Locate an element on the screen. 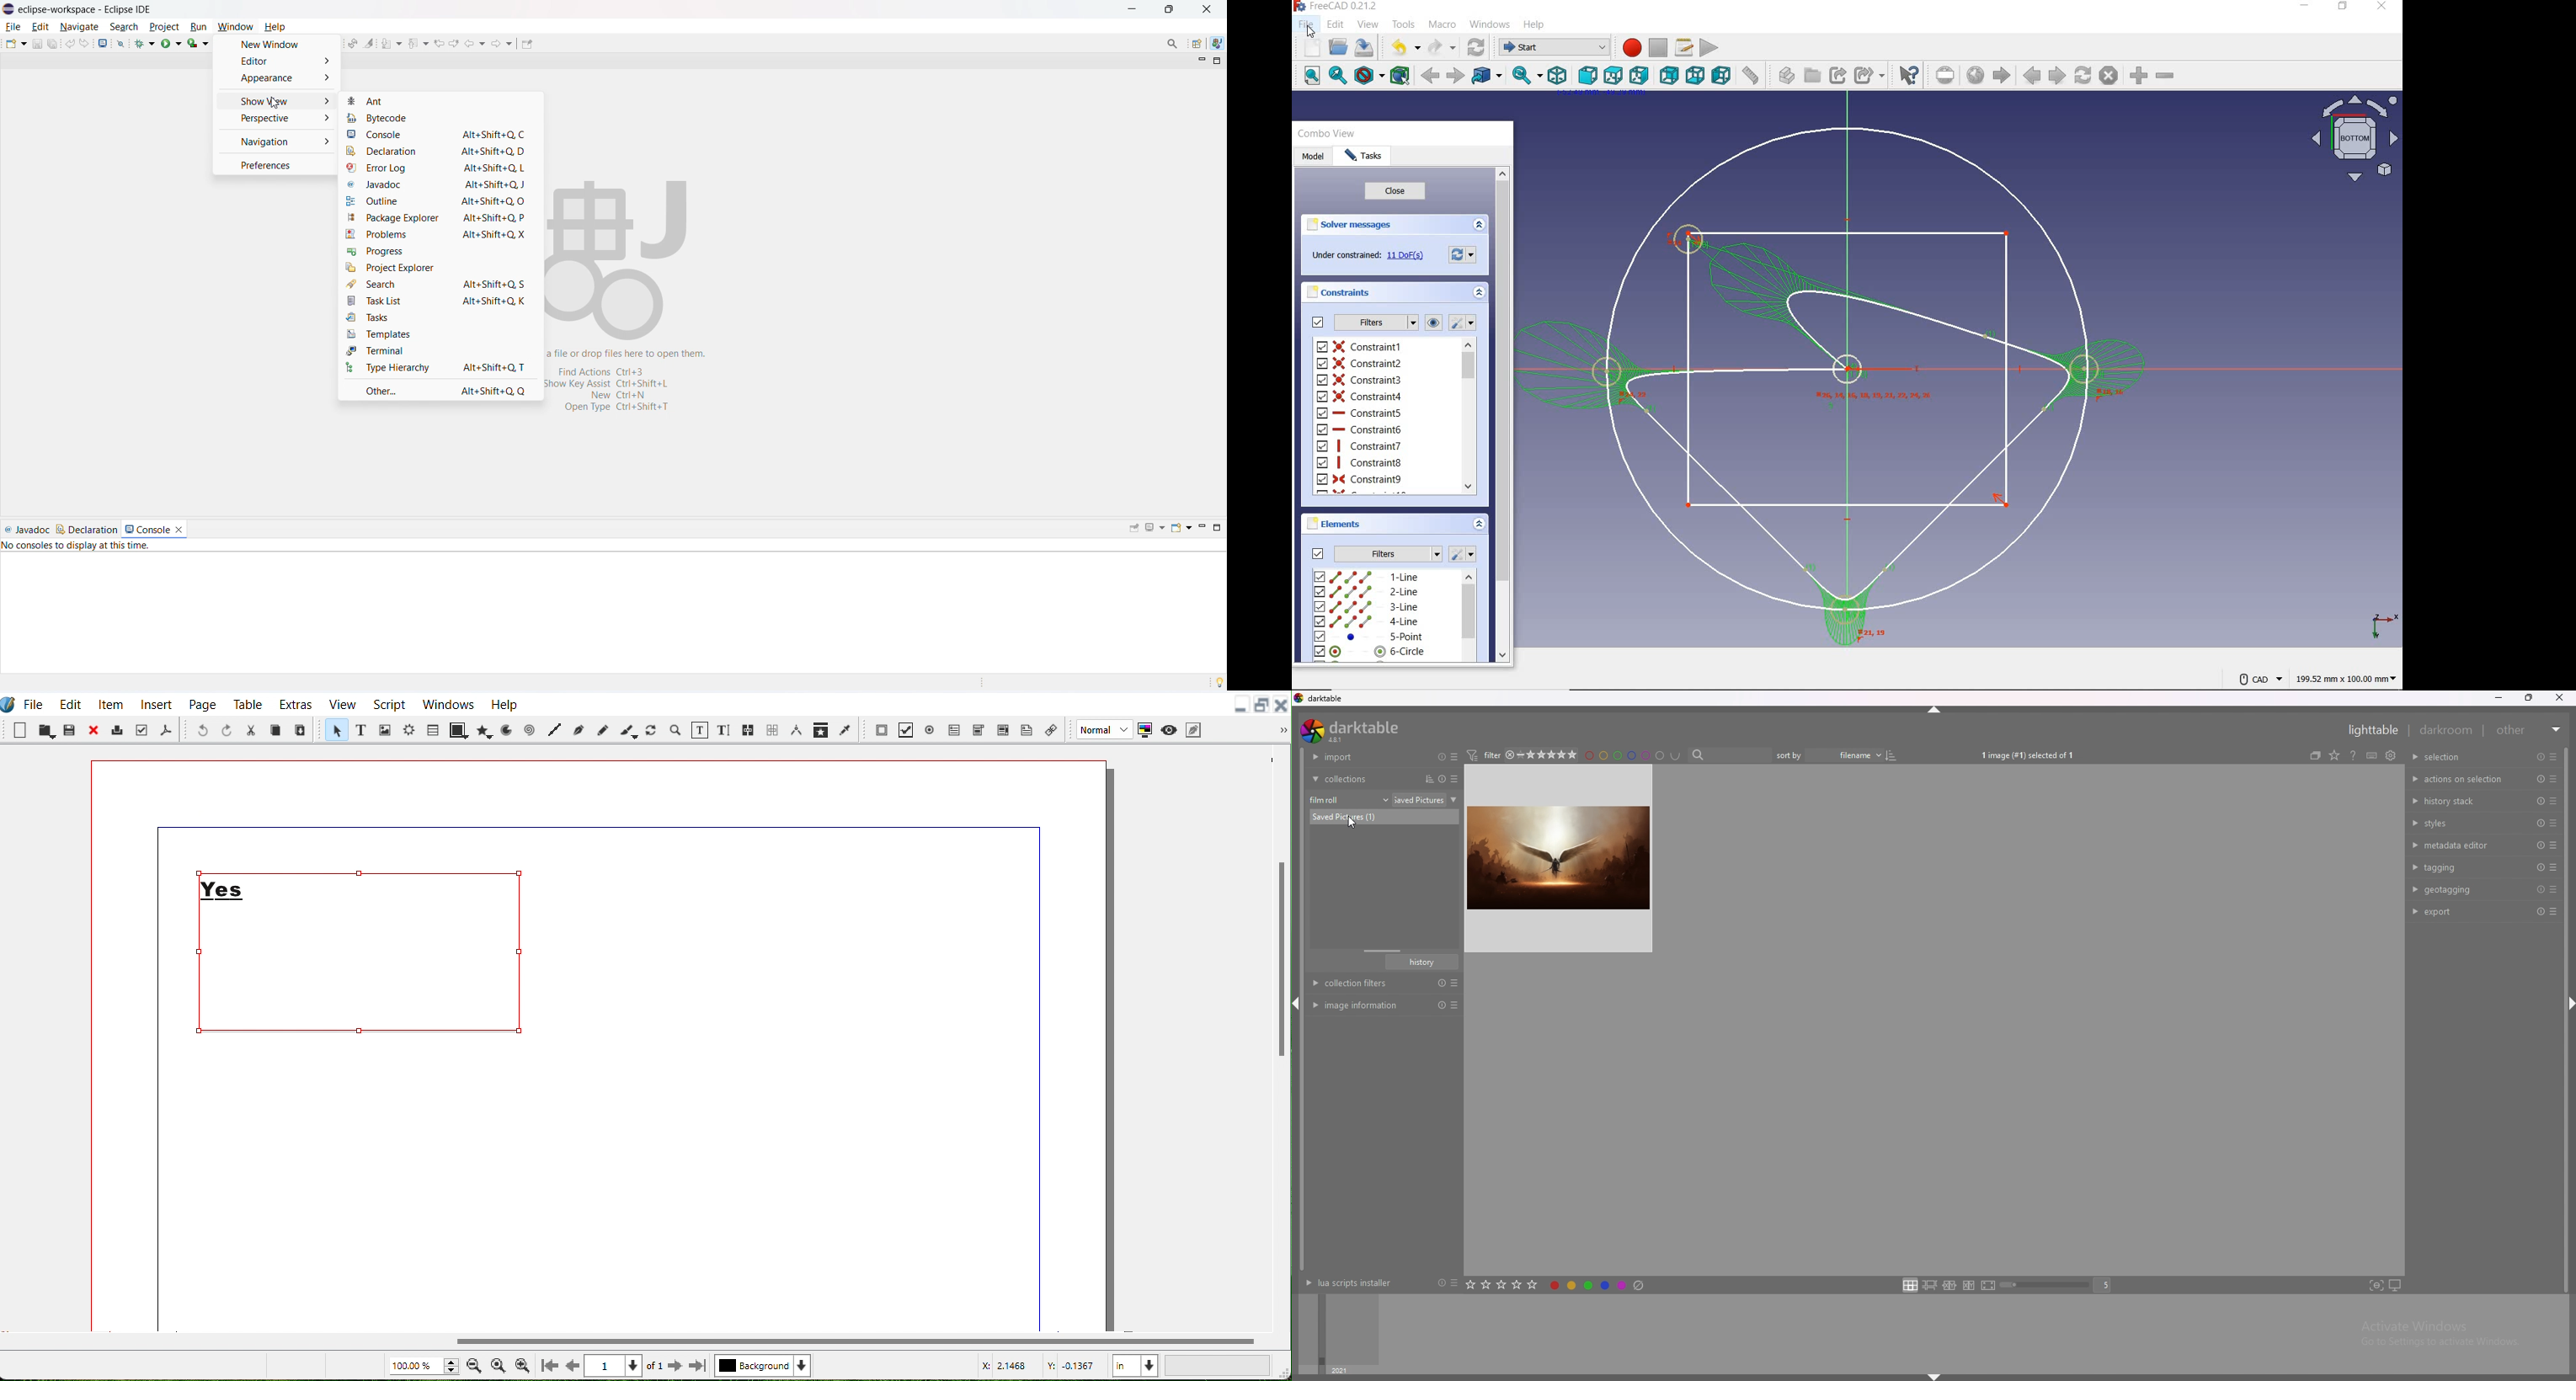  settings is located at coordinates (1466, 554).